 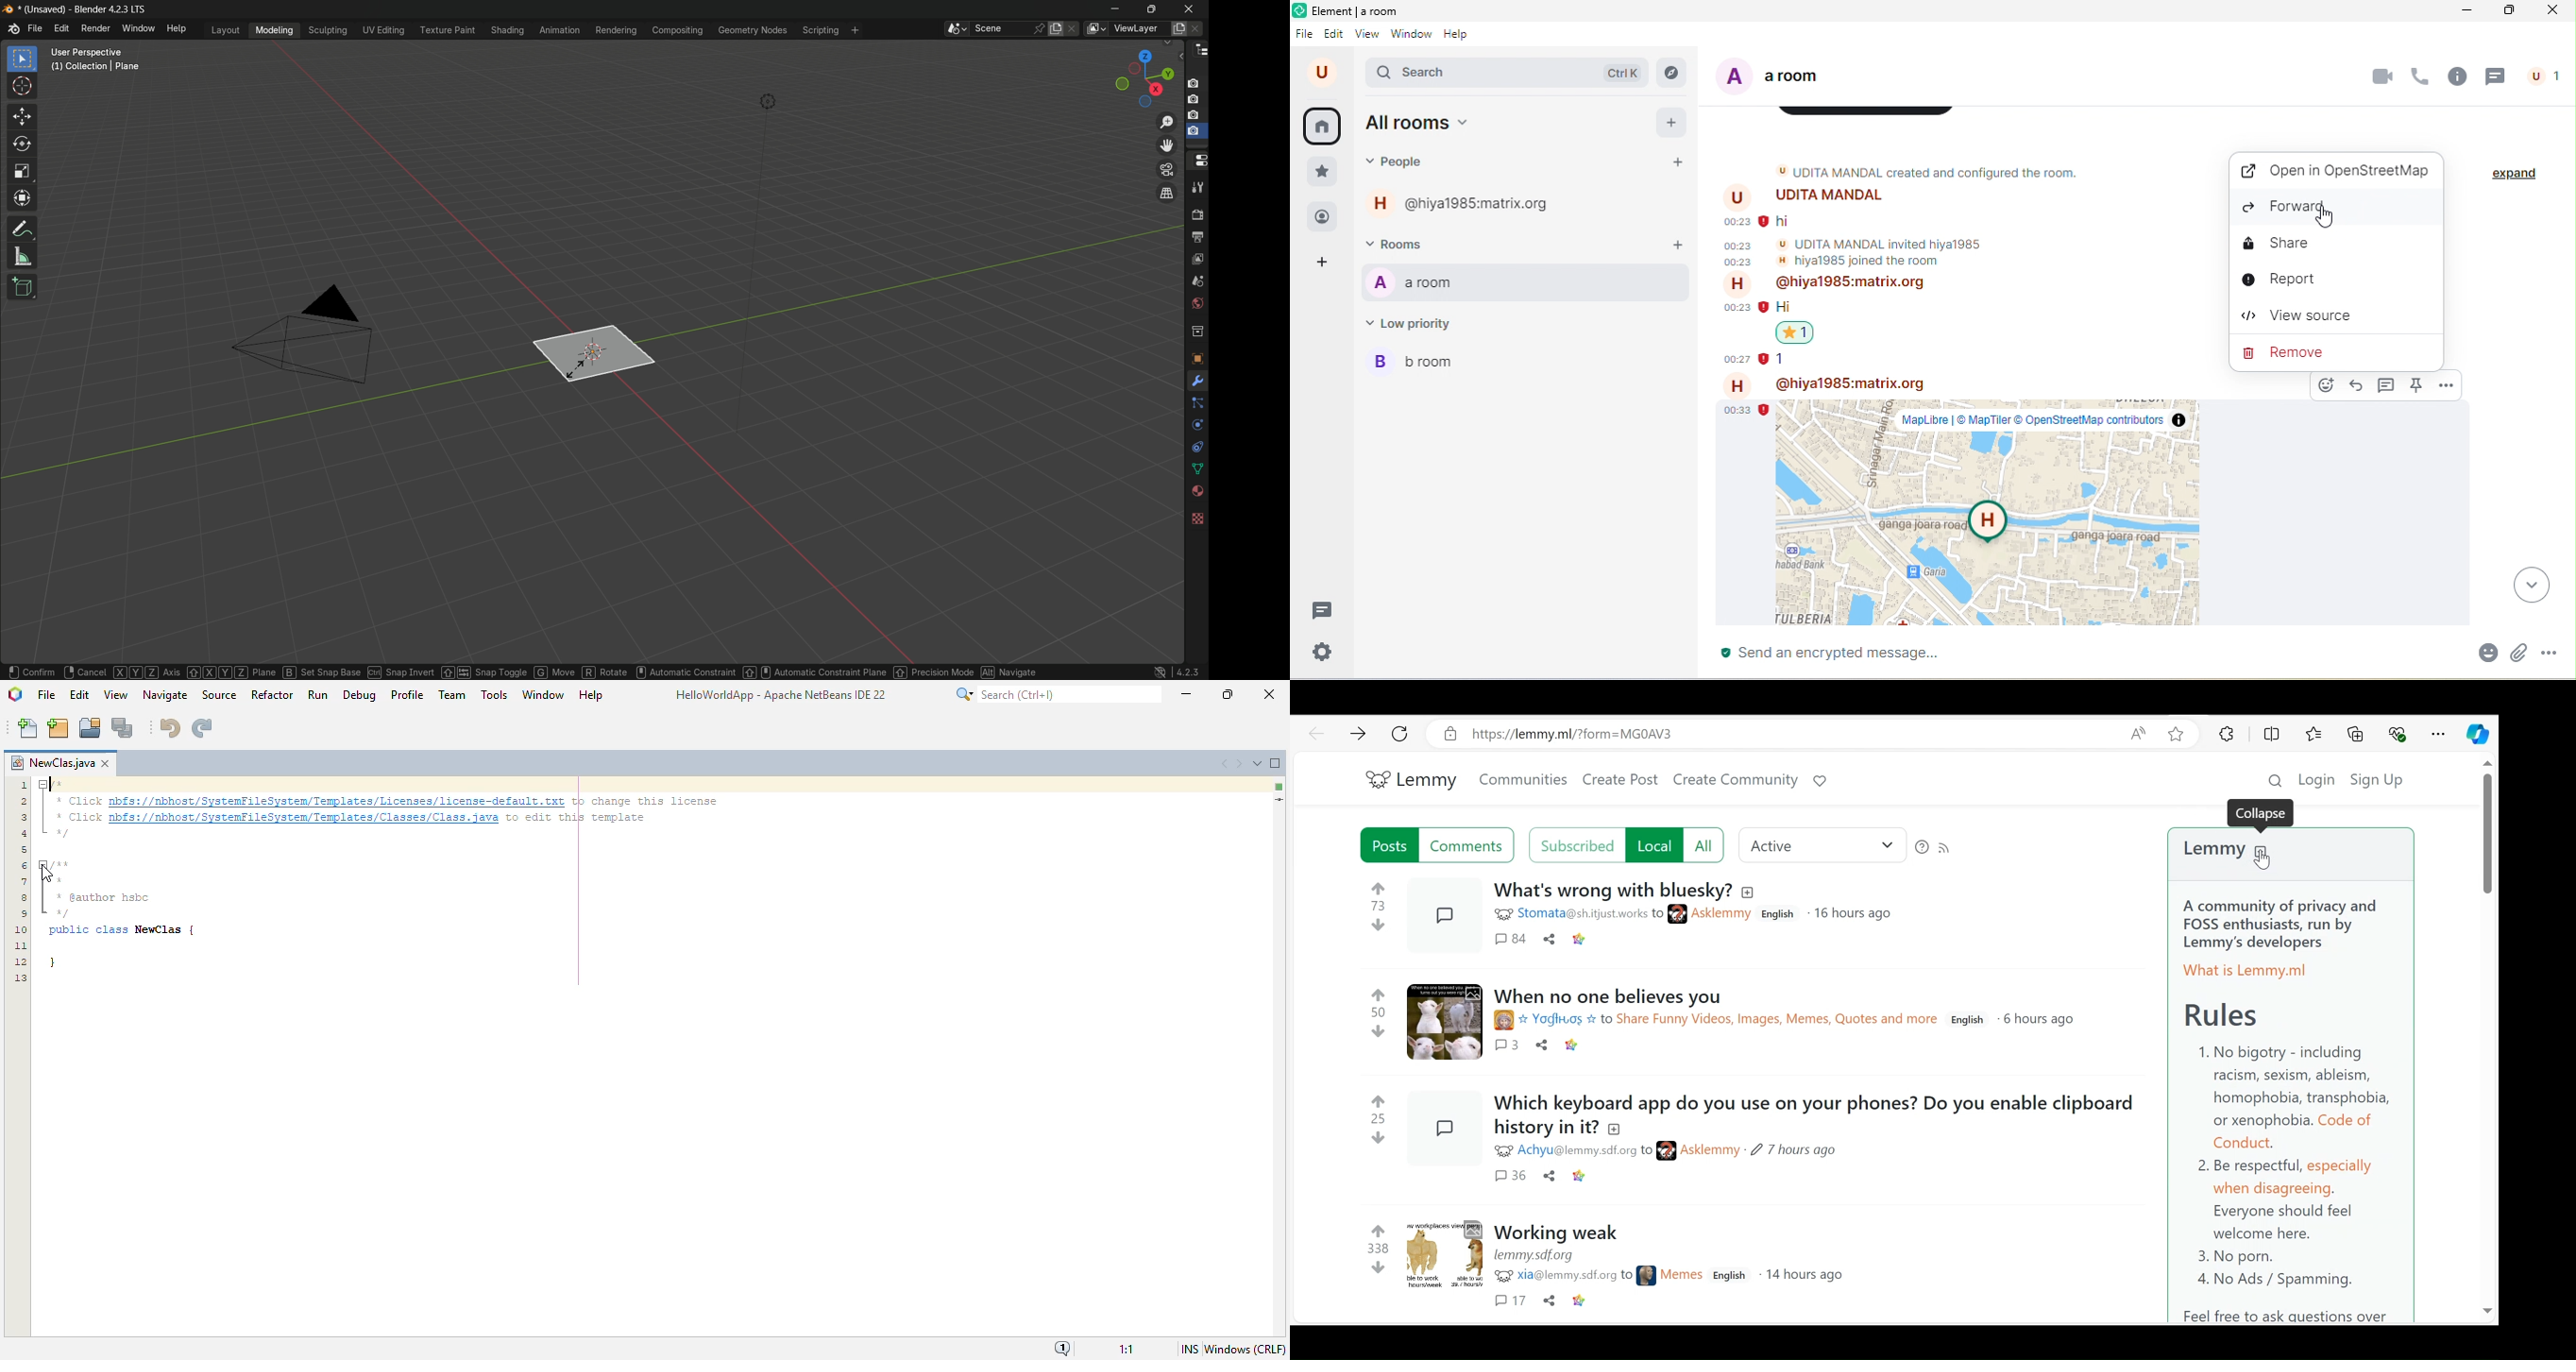 I want to click on refactor, so click(x=272, y=694).